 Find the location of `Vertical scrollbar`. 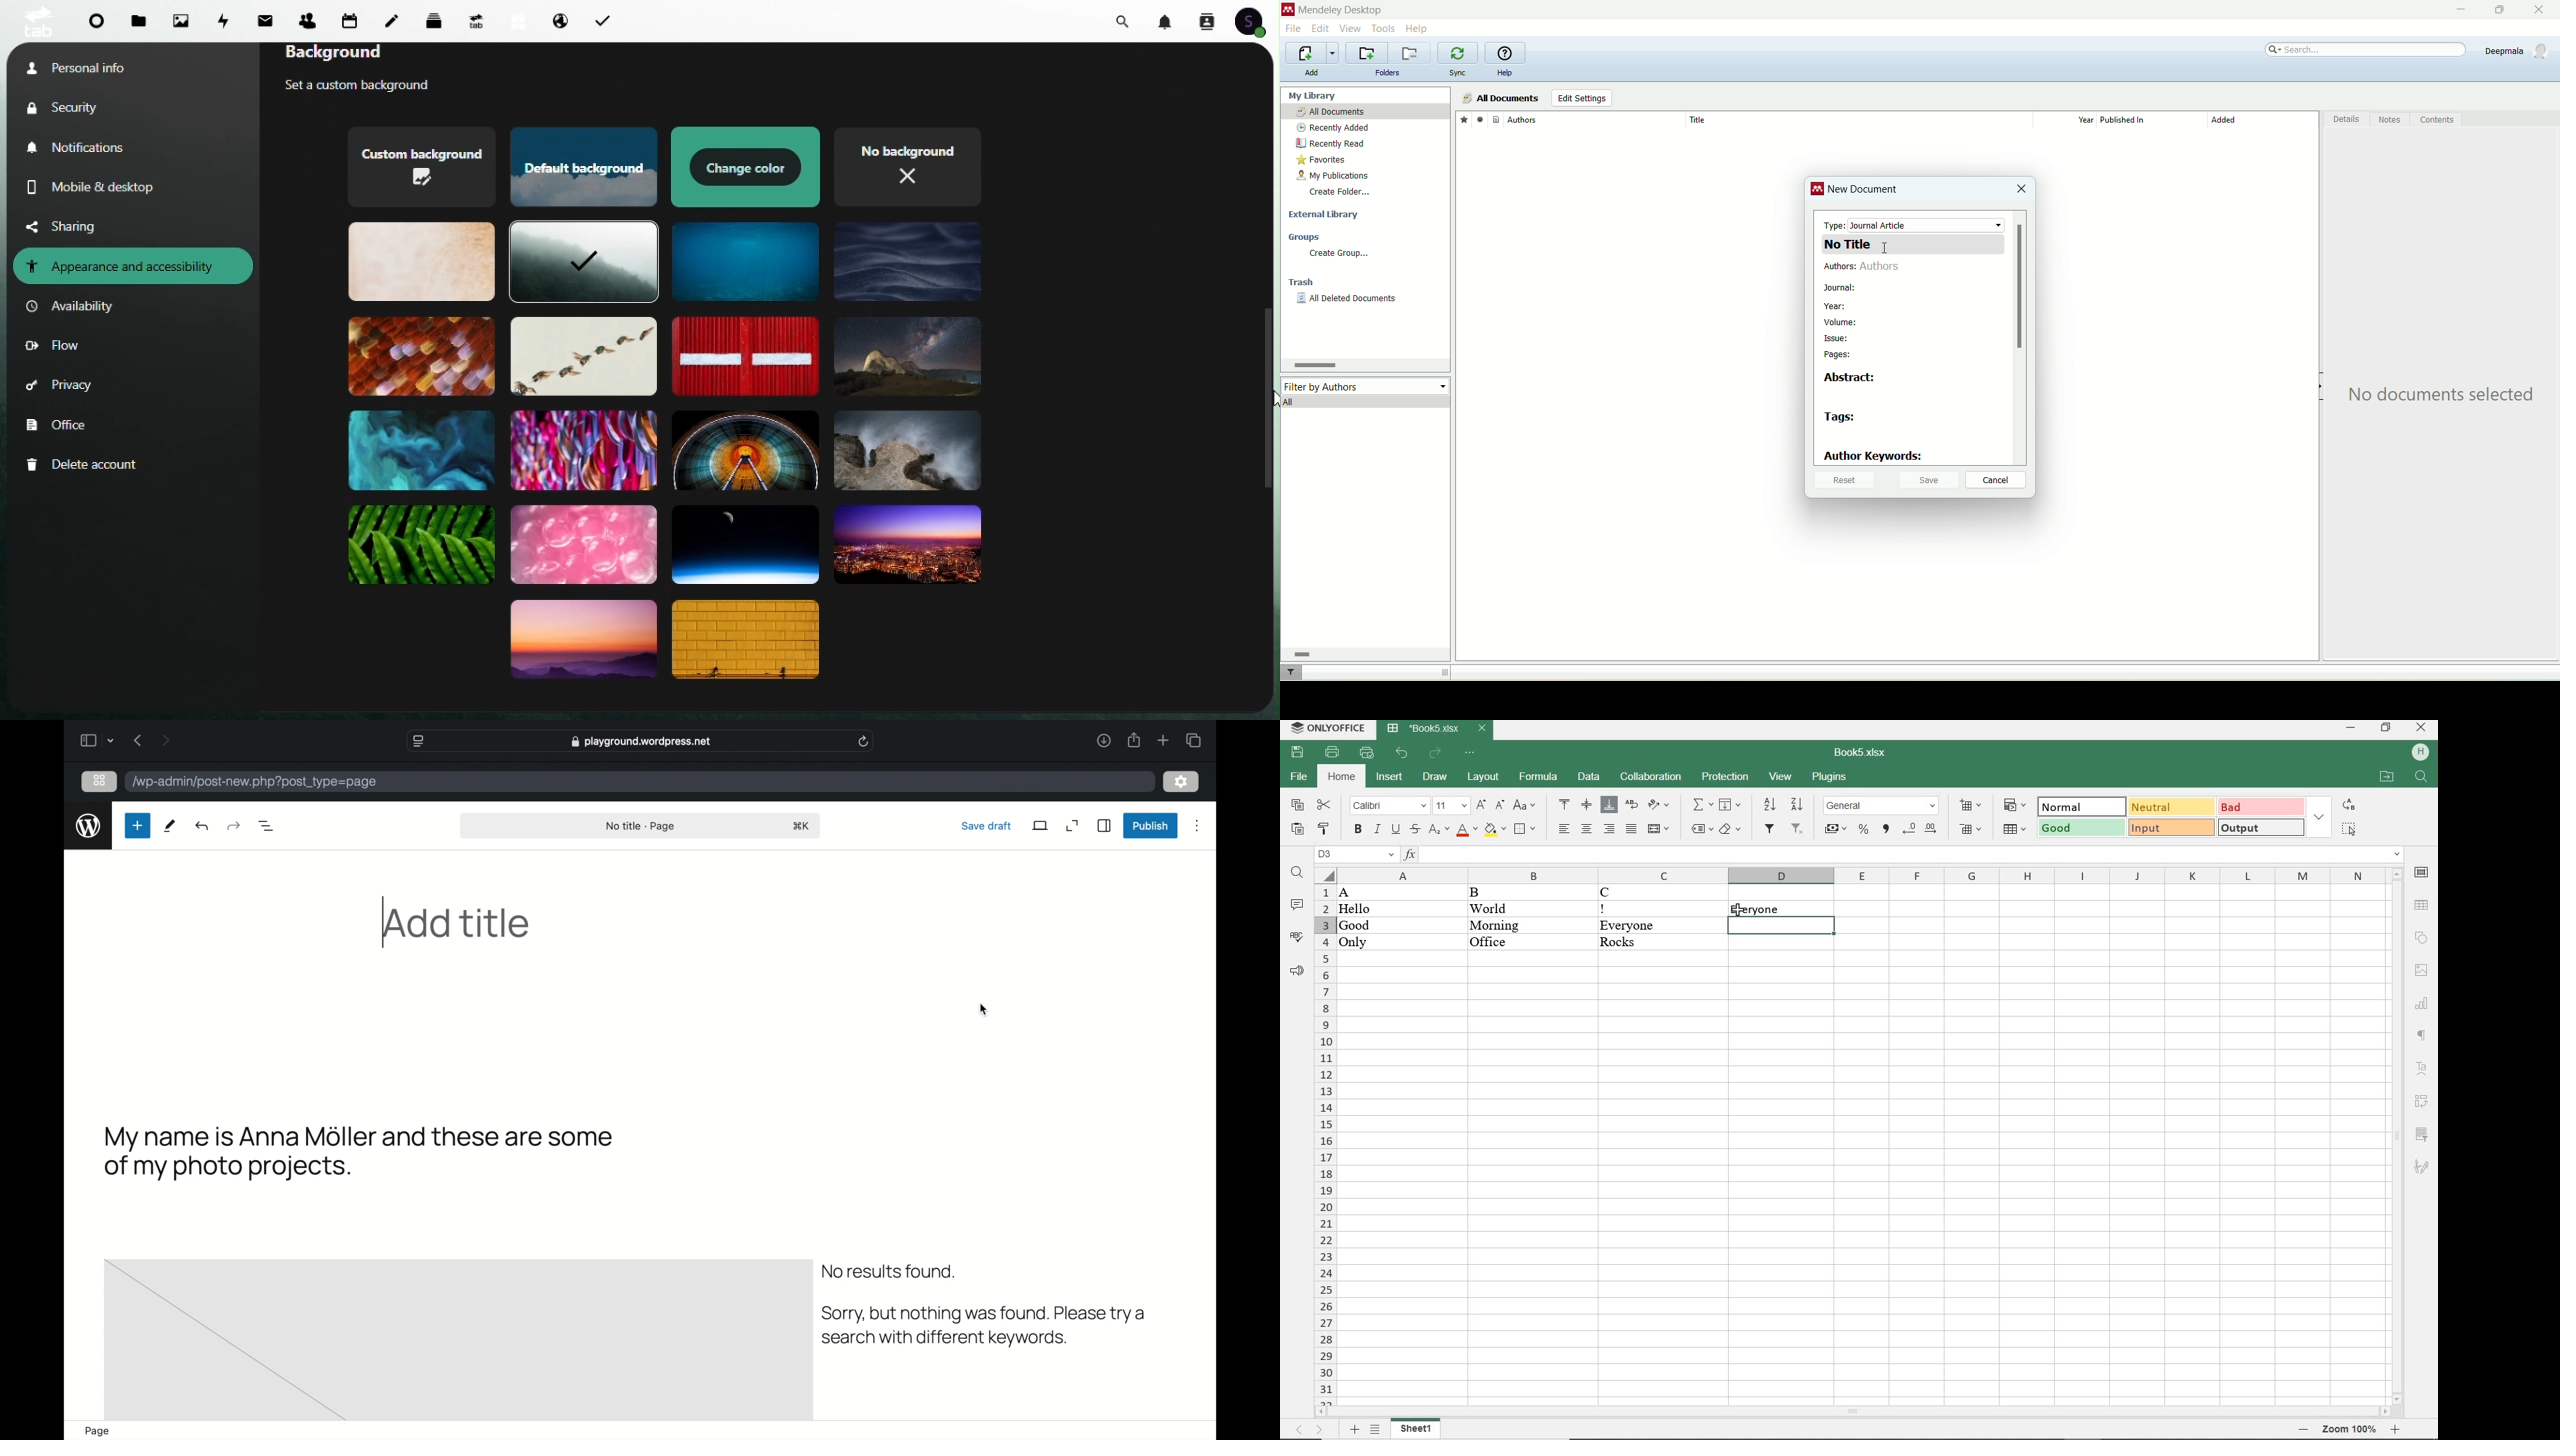

Vertical scrollbar is located at coordinates (1269, 394).